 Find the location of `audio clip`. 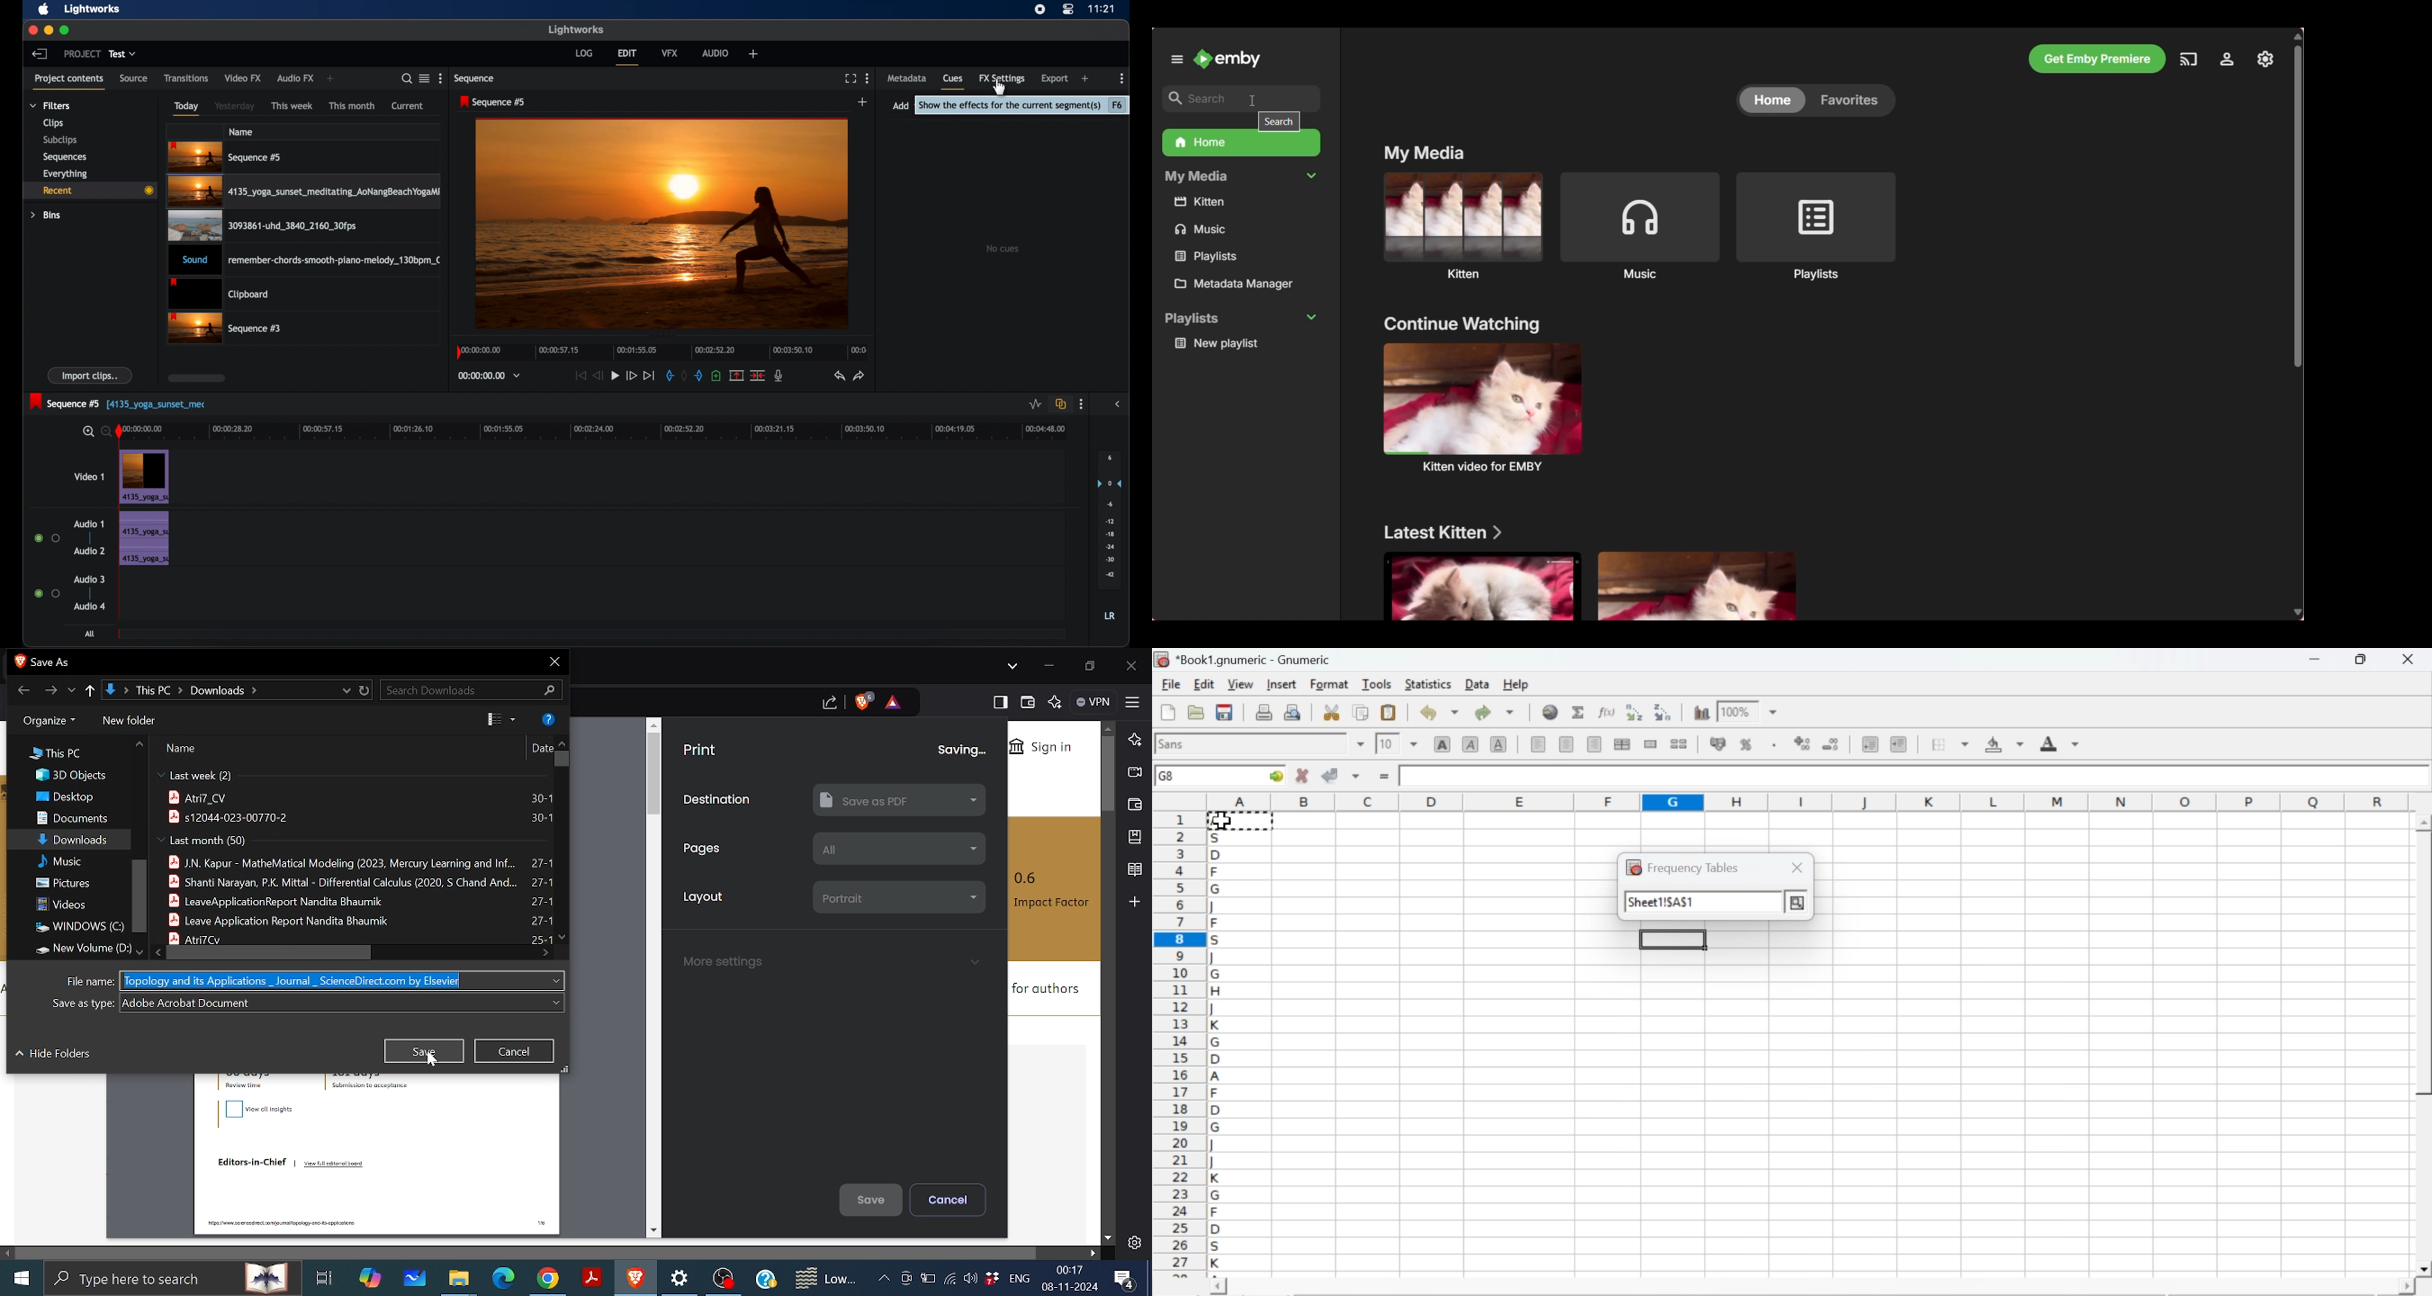

audio clip is located at coordinates (306, 261).